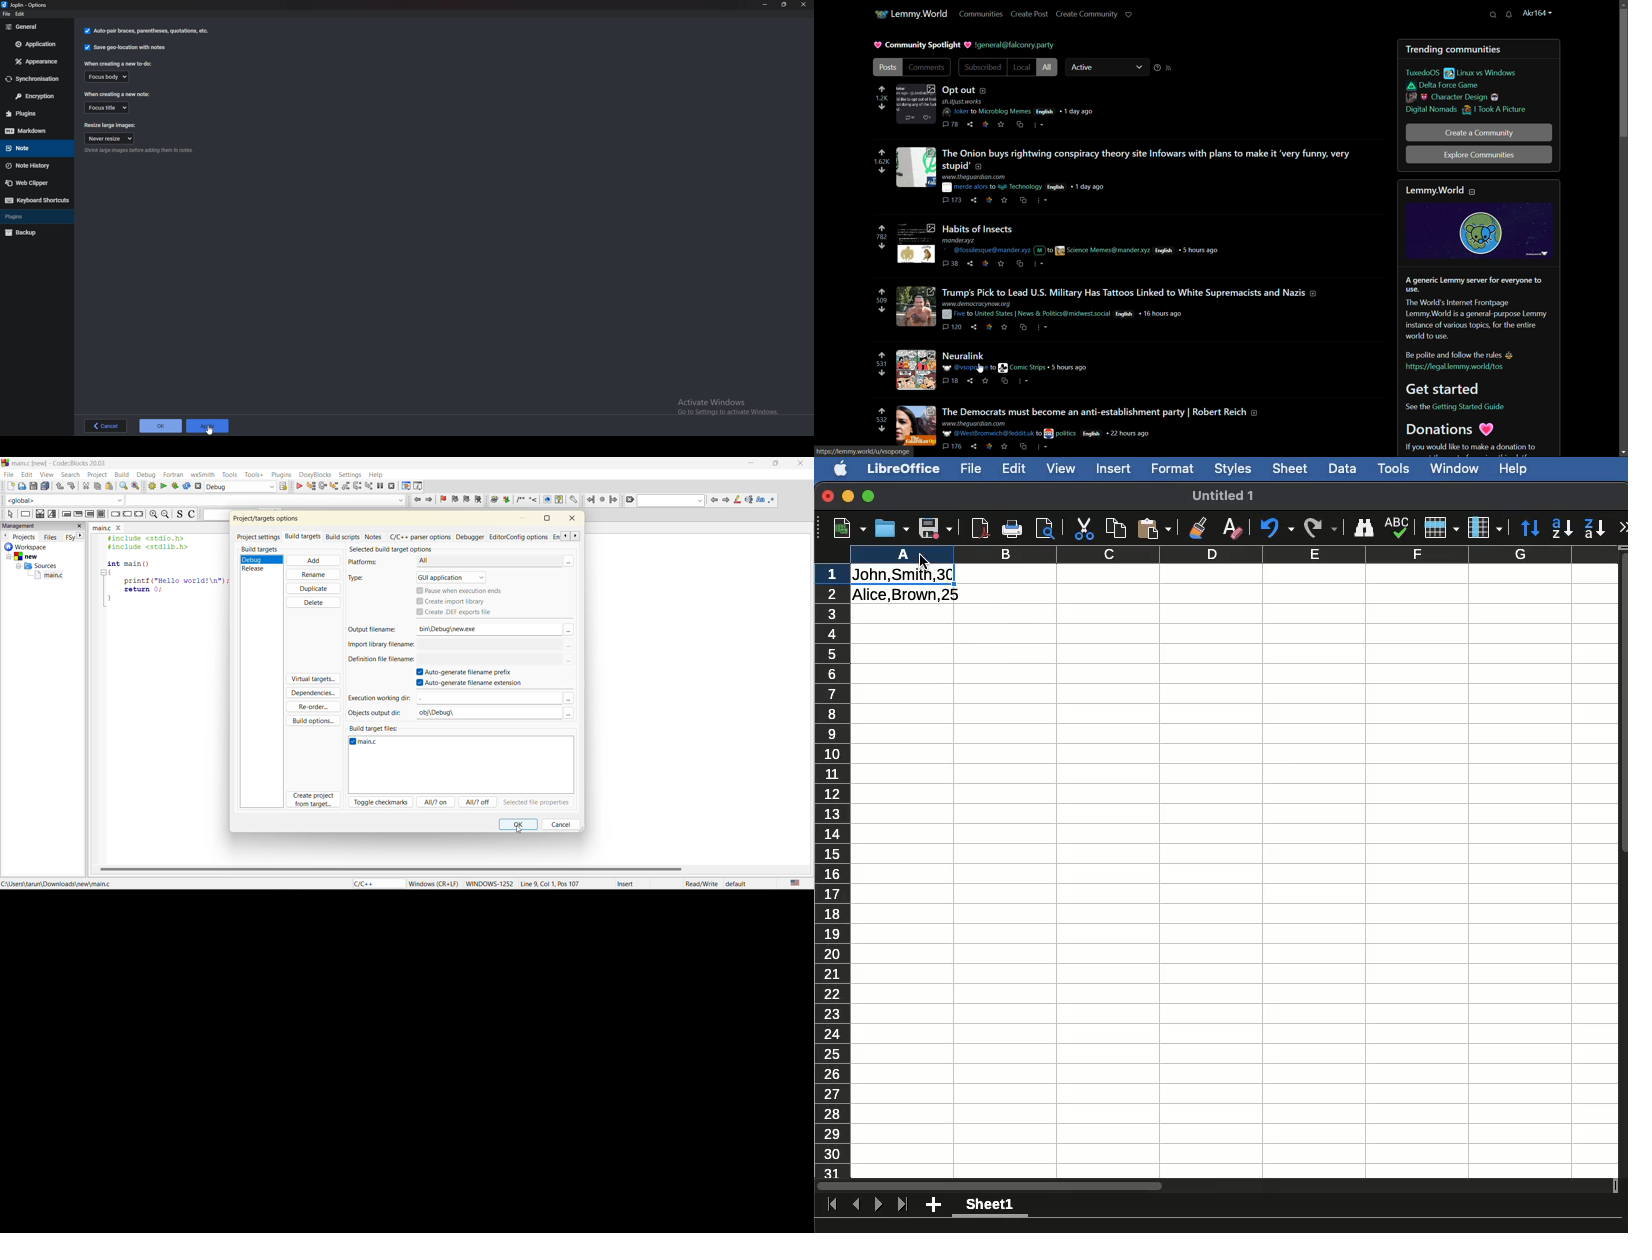  What do you see at coordinates (902, 1205) in the screenshot?
I see `Last sheet` at bounding box center [902, 1205].